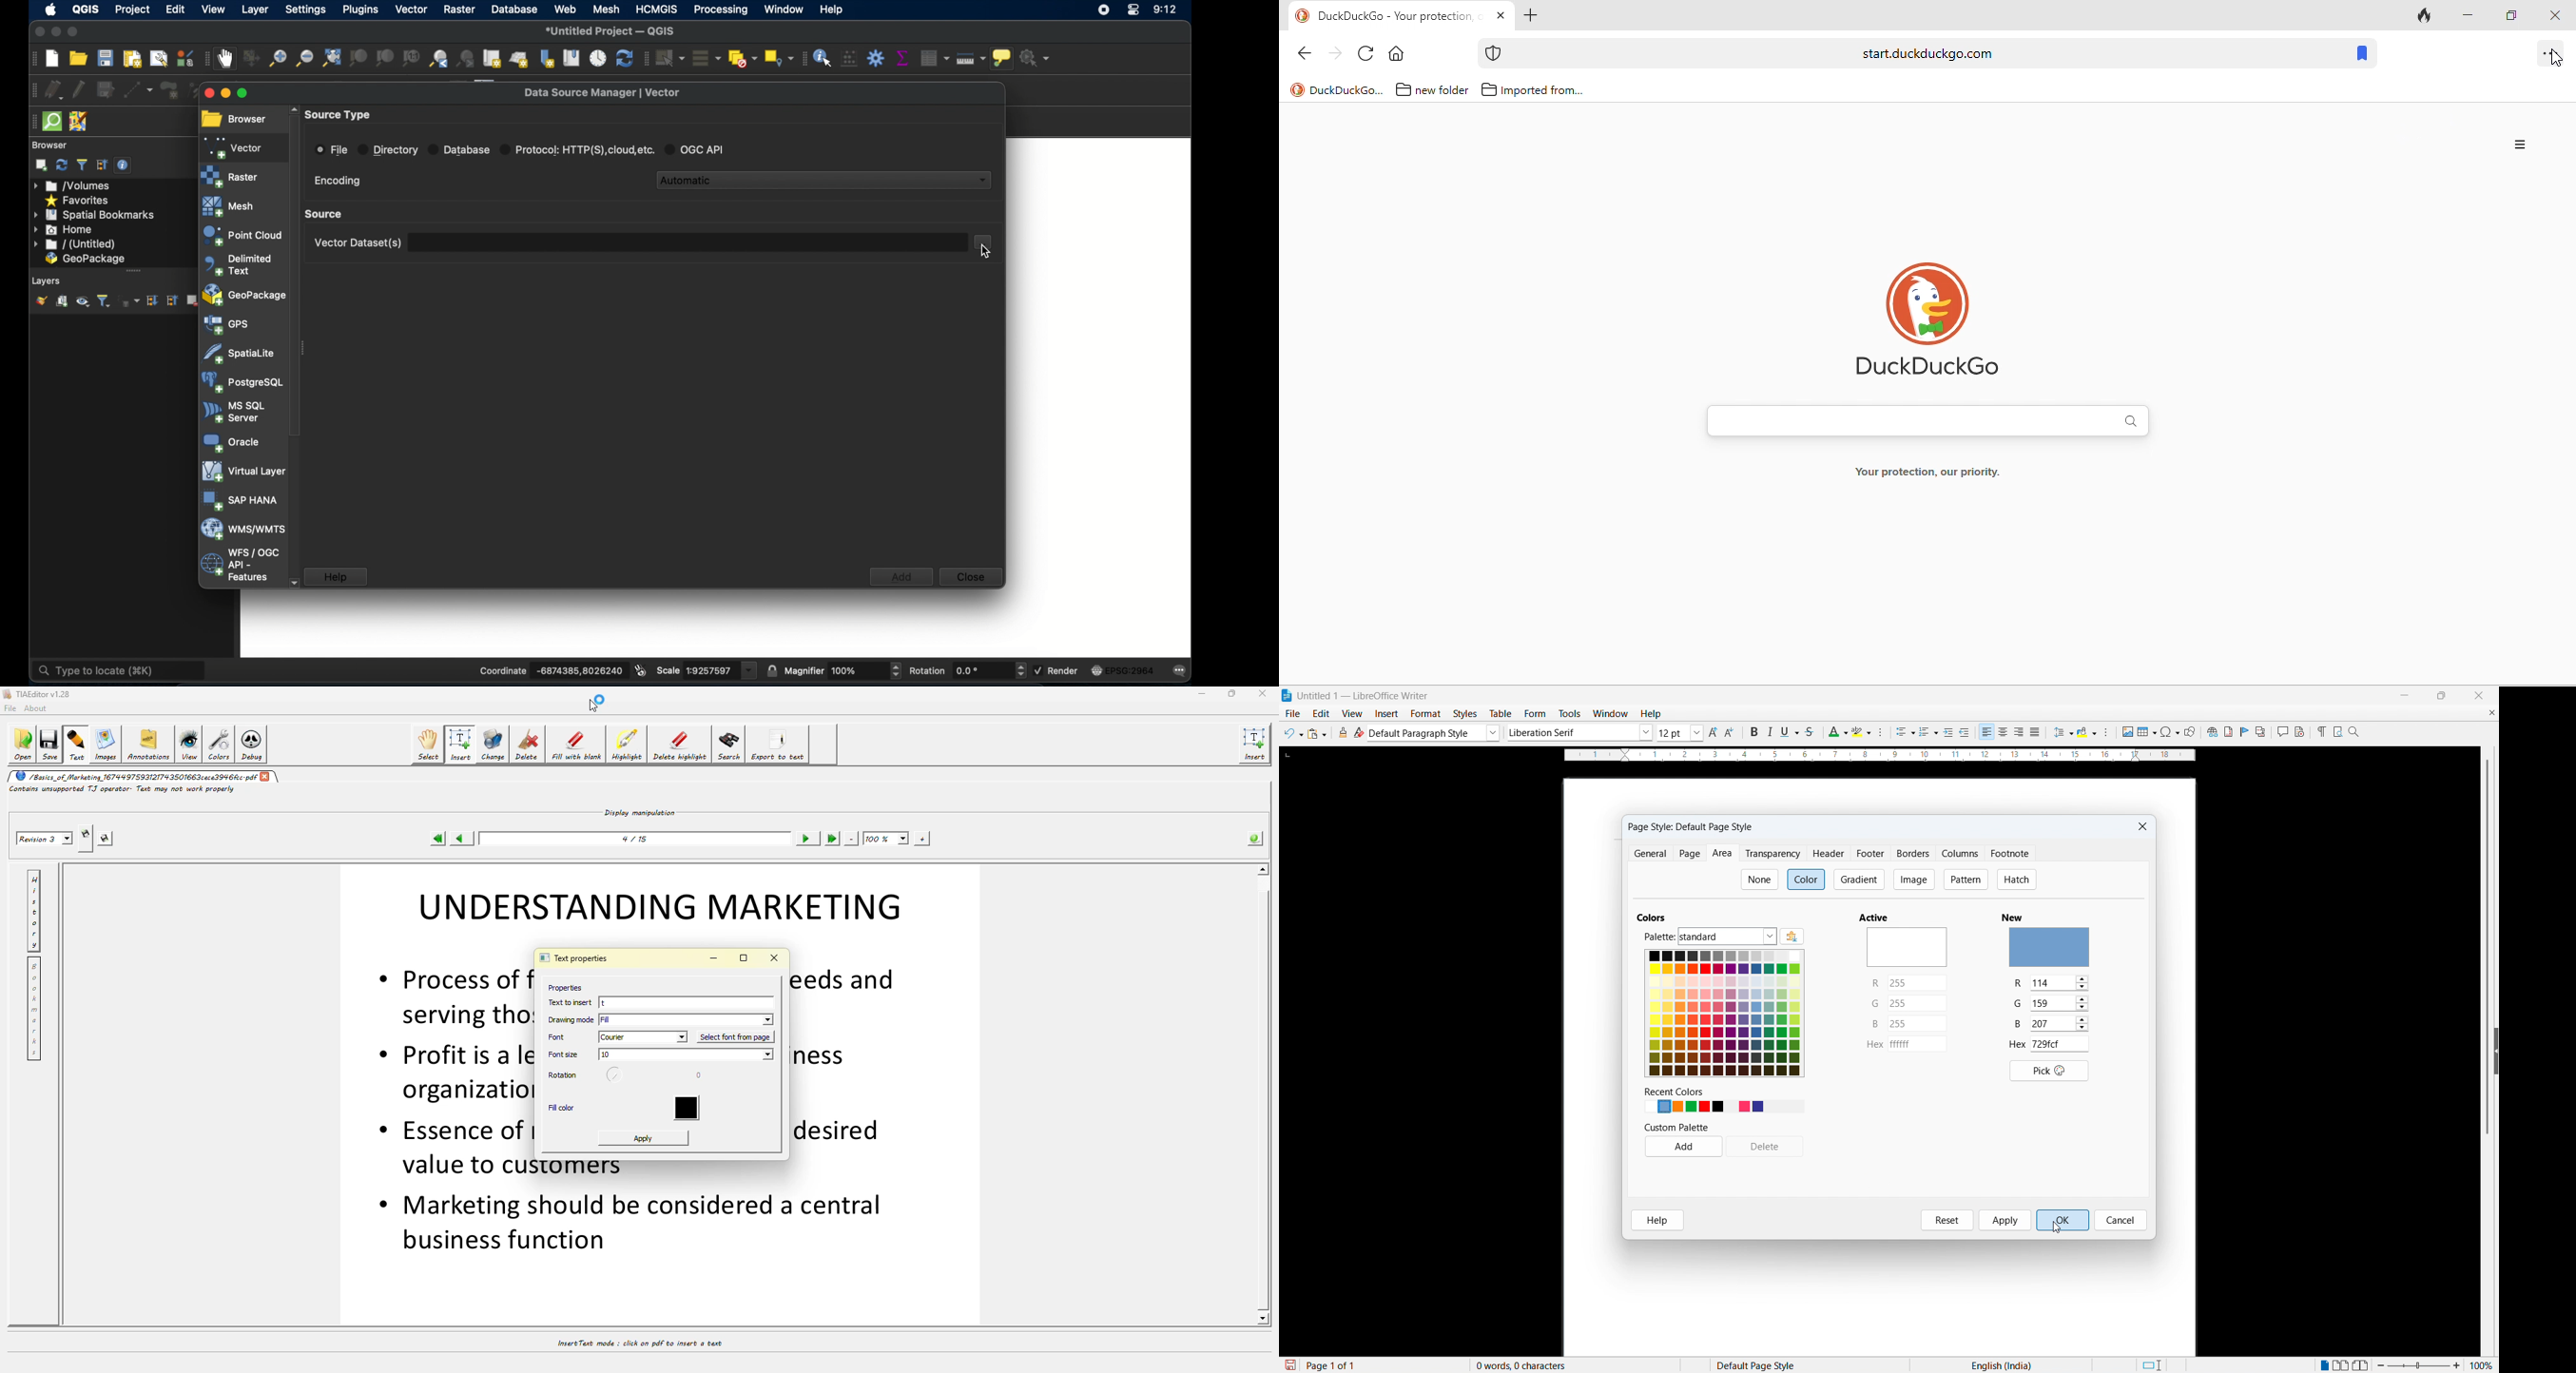 Image resolution: width=2576 pixels, height=1400 pixels. I want to click on volumes, so click(78, 186).